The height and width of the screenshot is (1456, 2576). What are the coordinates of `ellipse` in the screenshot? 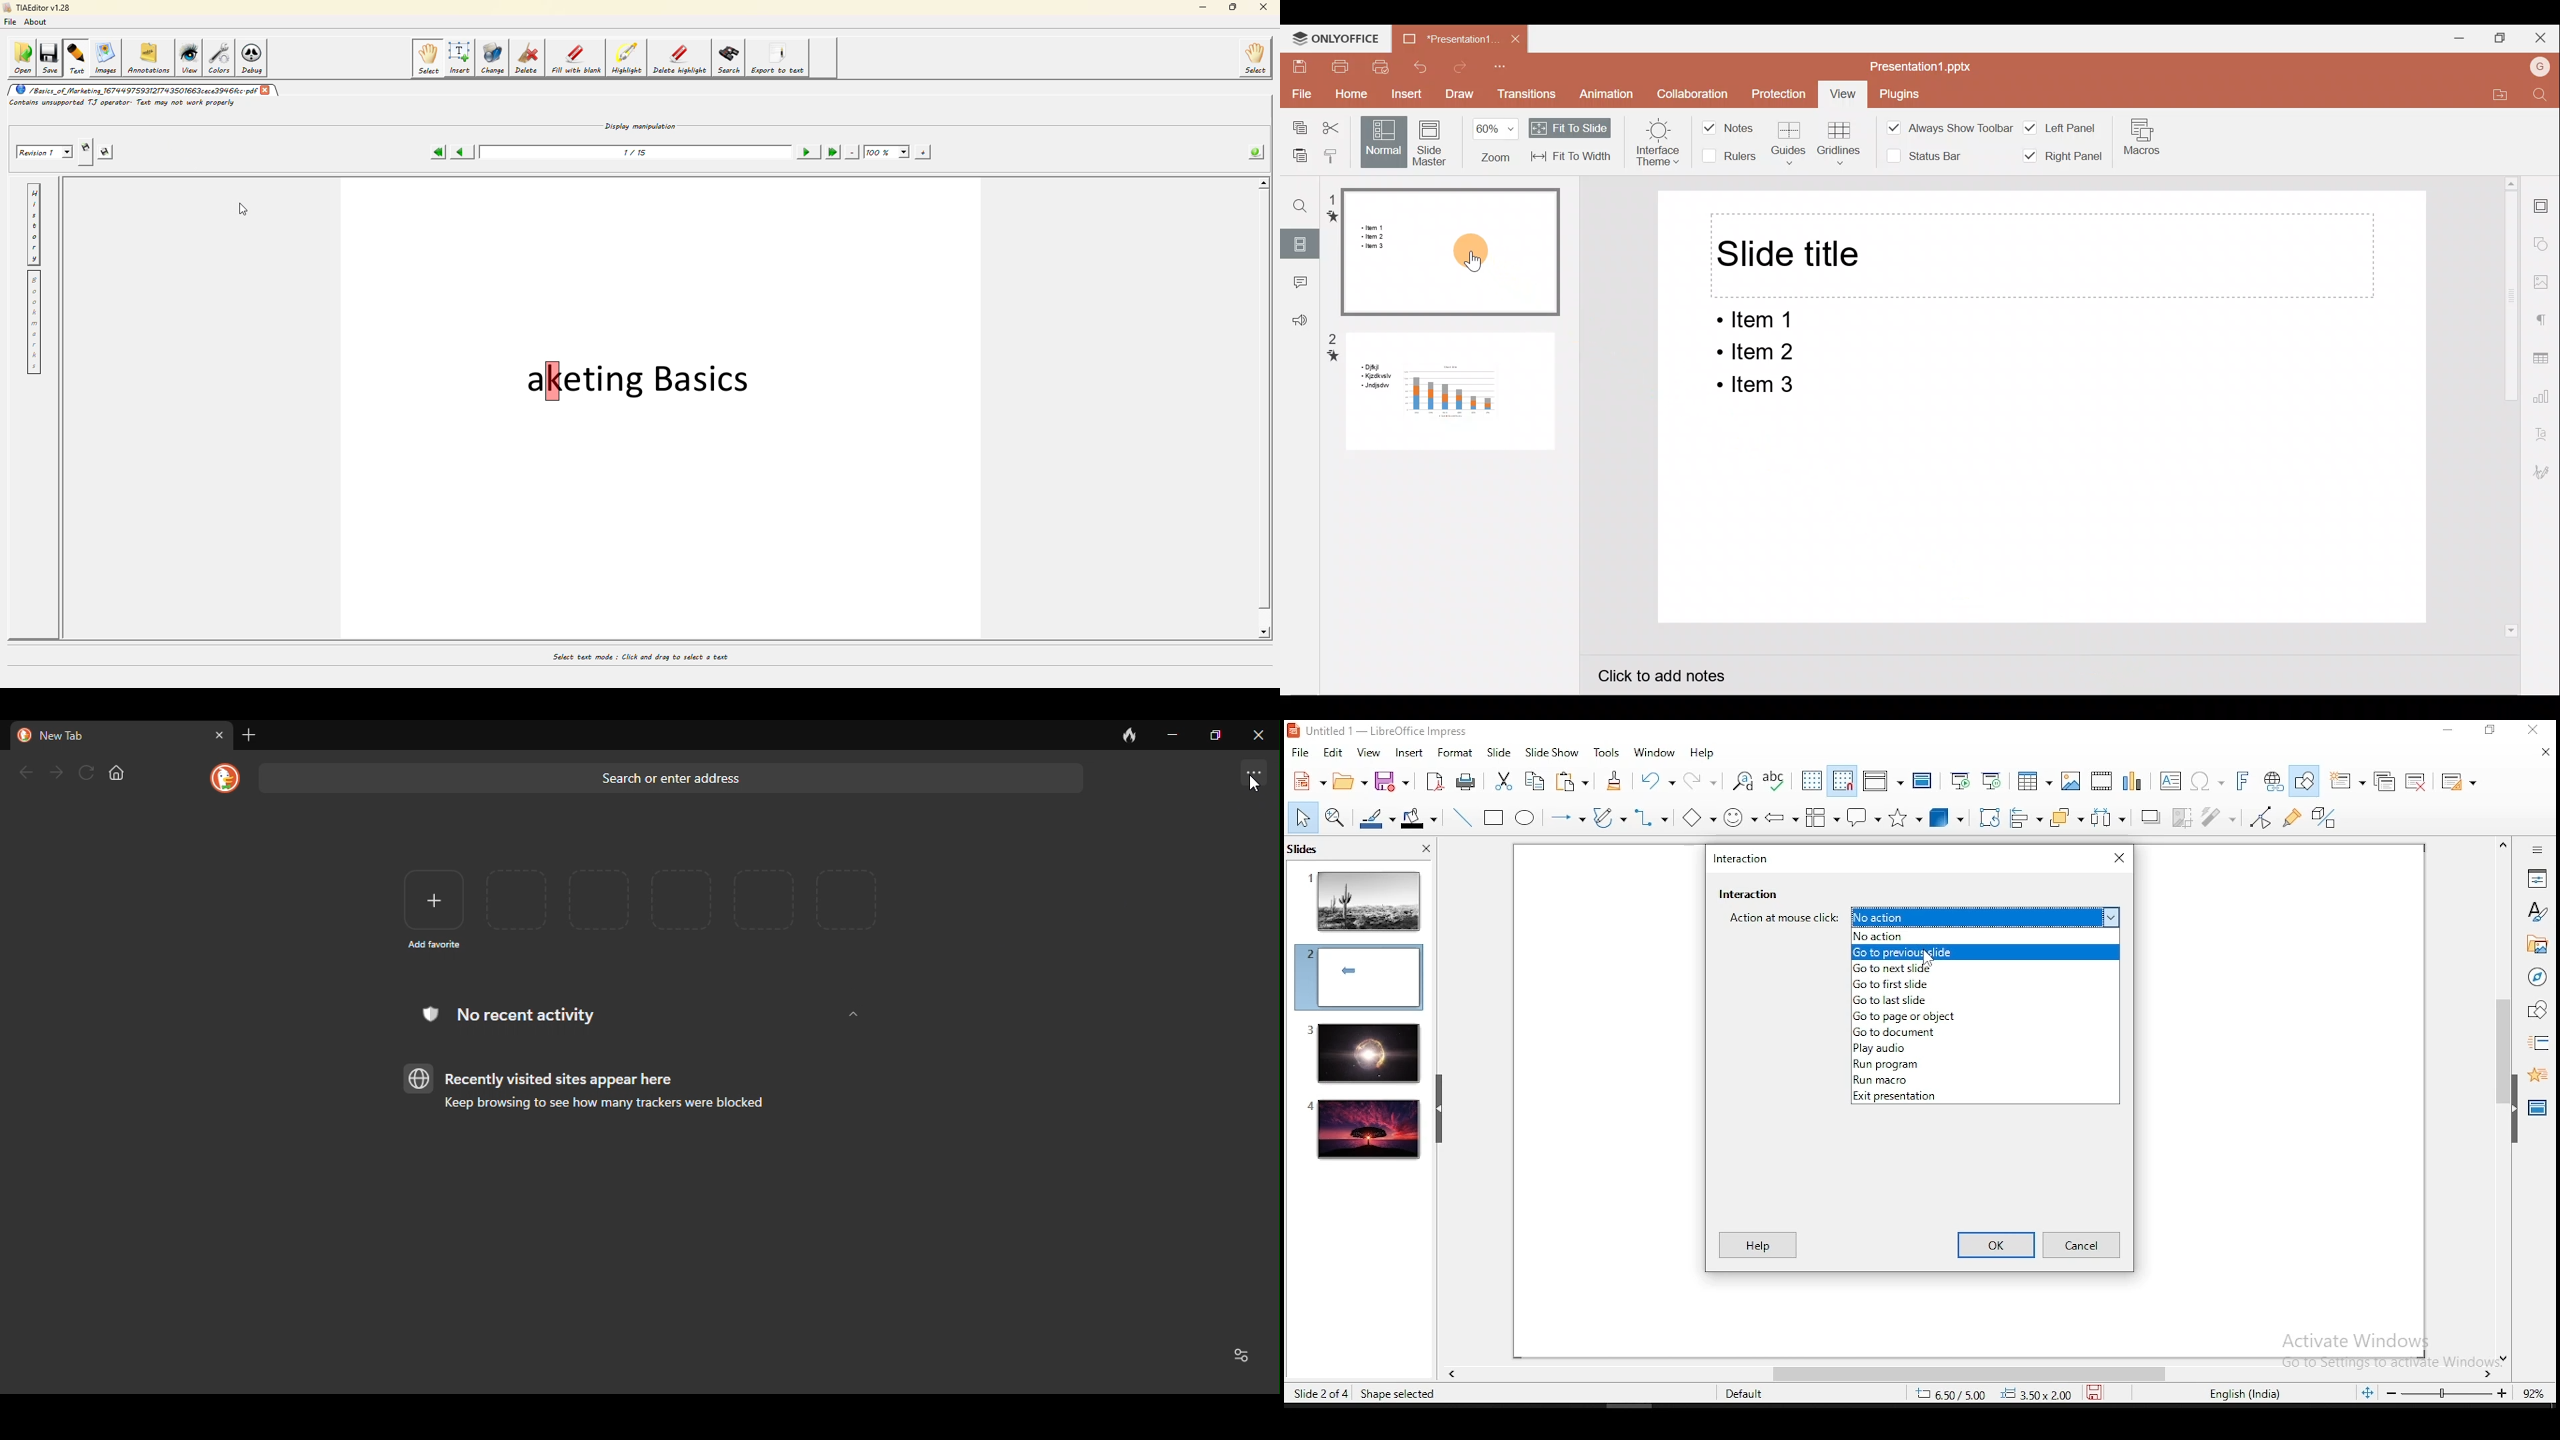 It's located at (1524, 818).